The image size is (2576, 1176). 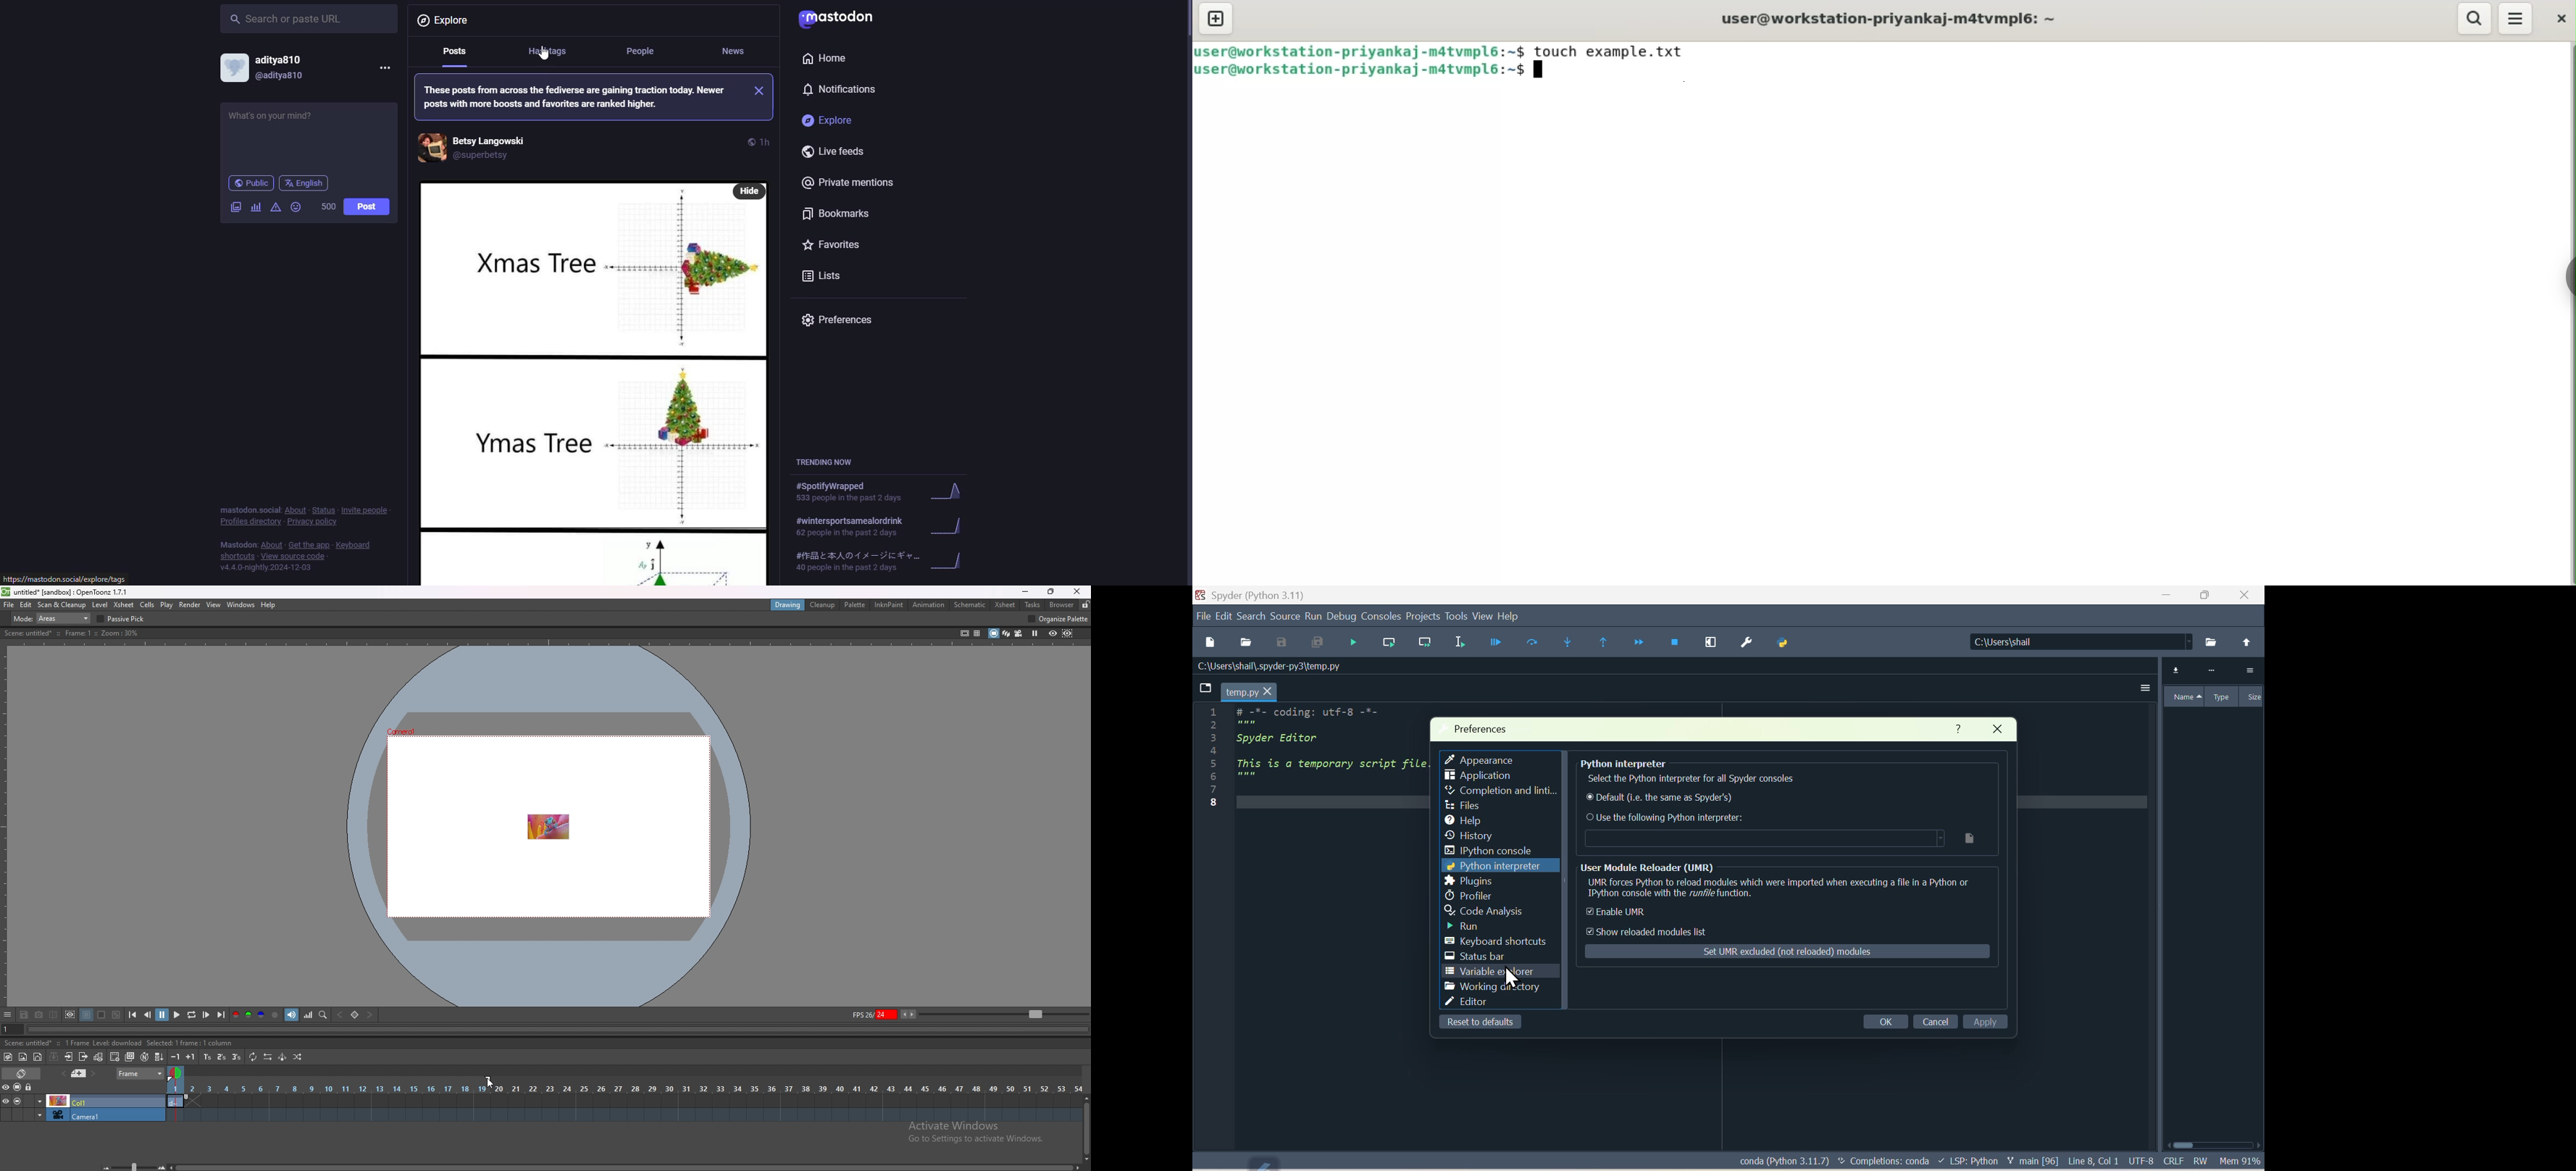 What do you see at coordinates (606, 442) in the screenshot?
I see `post` at bounding box center [606, 442].